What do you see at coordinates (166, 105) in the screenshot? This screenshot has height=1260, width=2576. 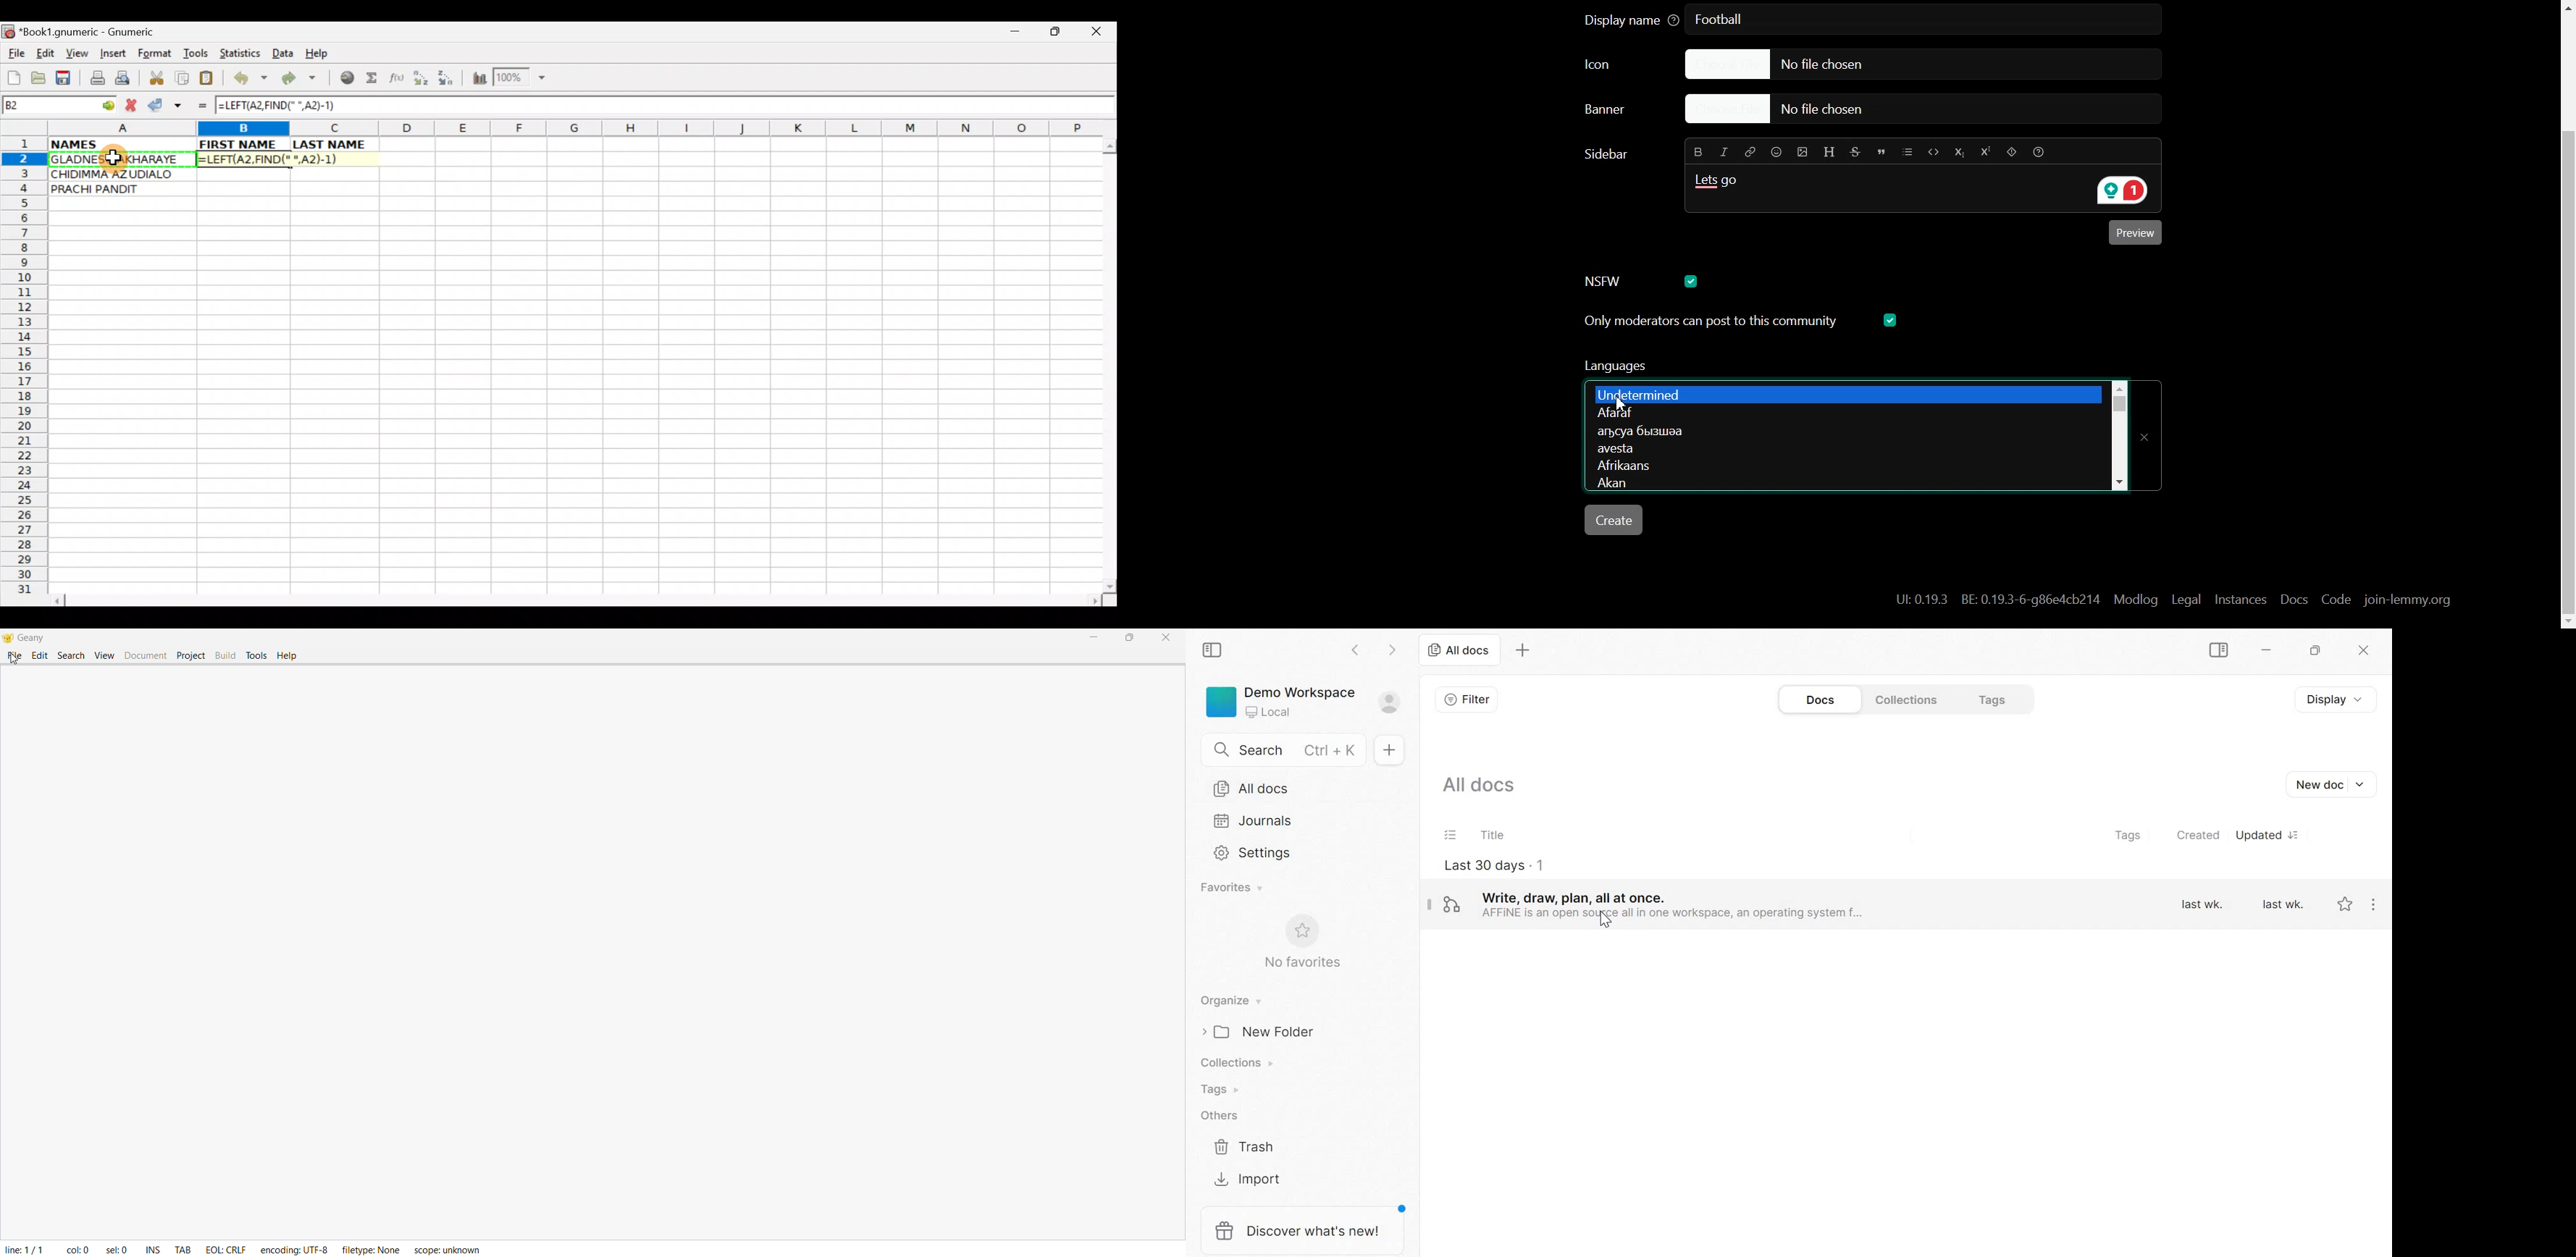 I see `Accept change` at bounding box center [166, 105].